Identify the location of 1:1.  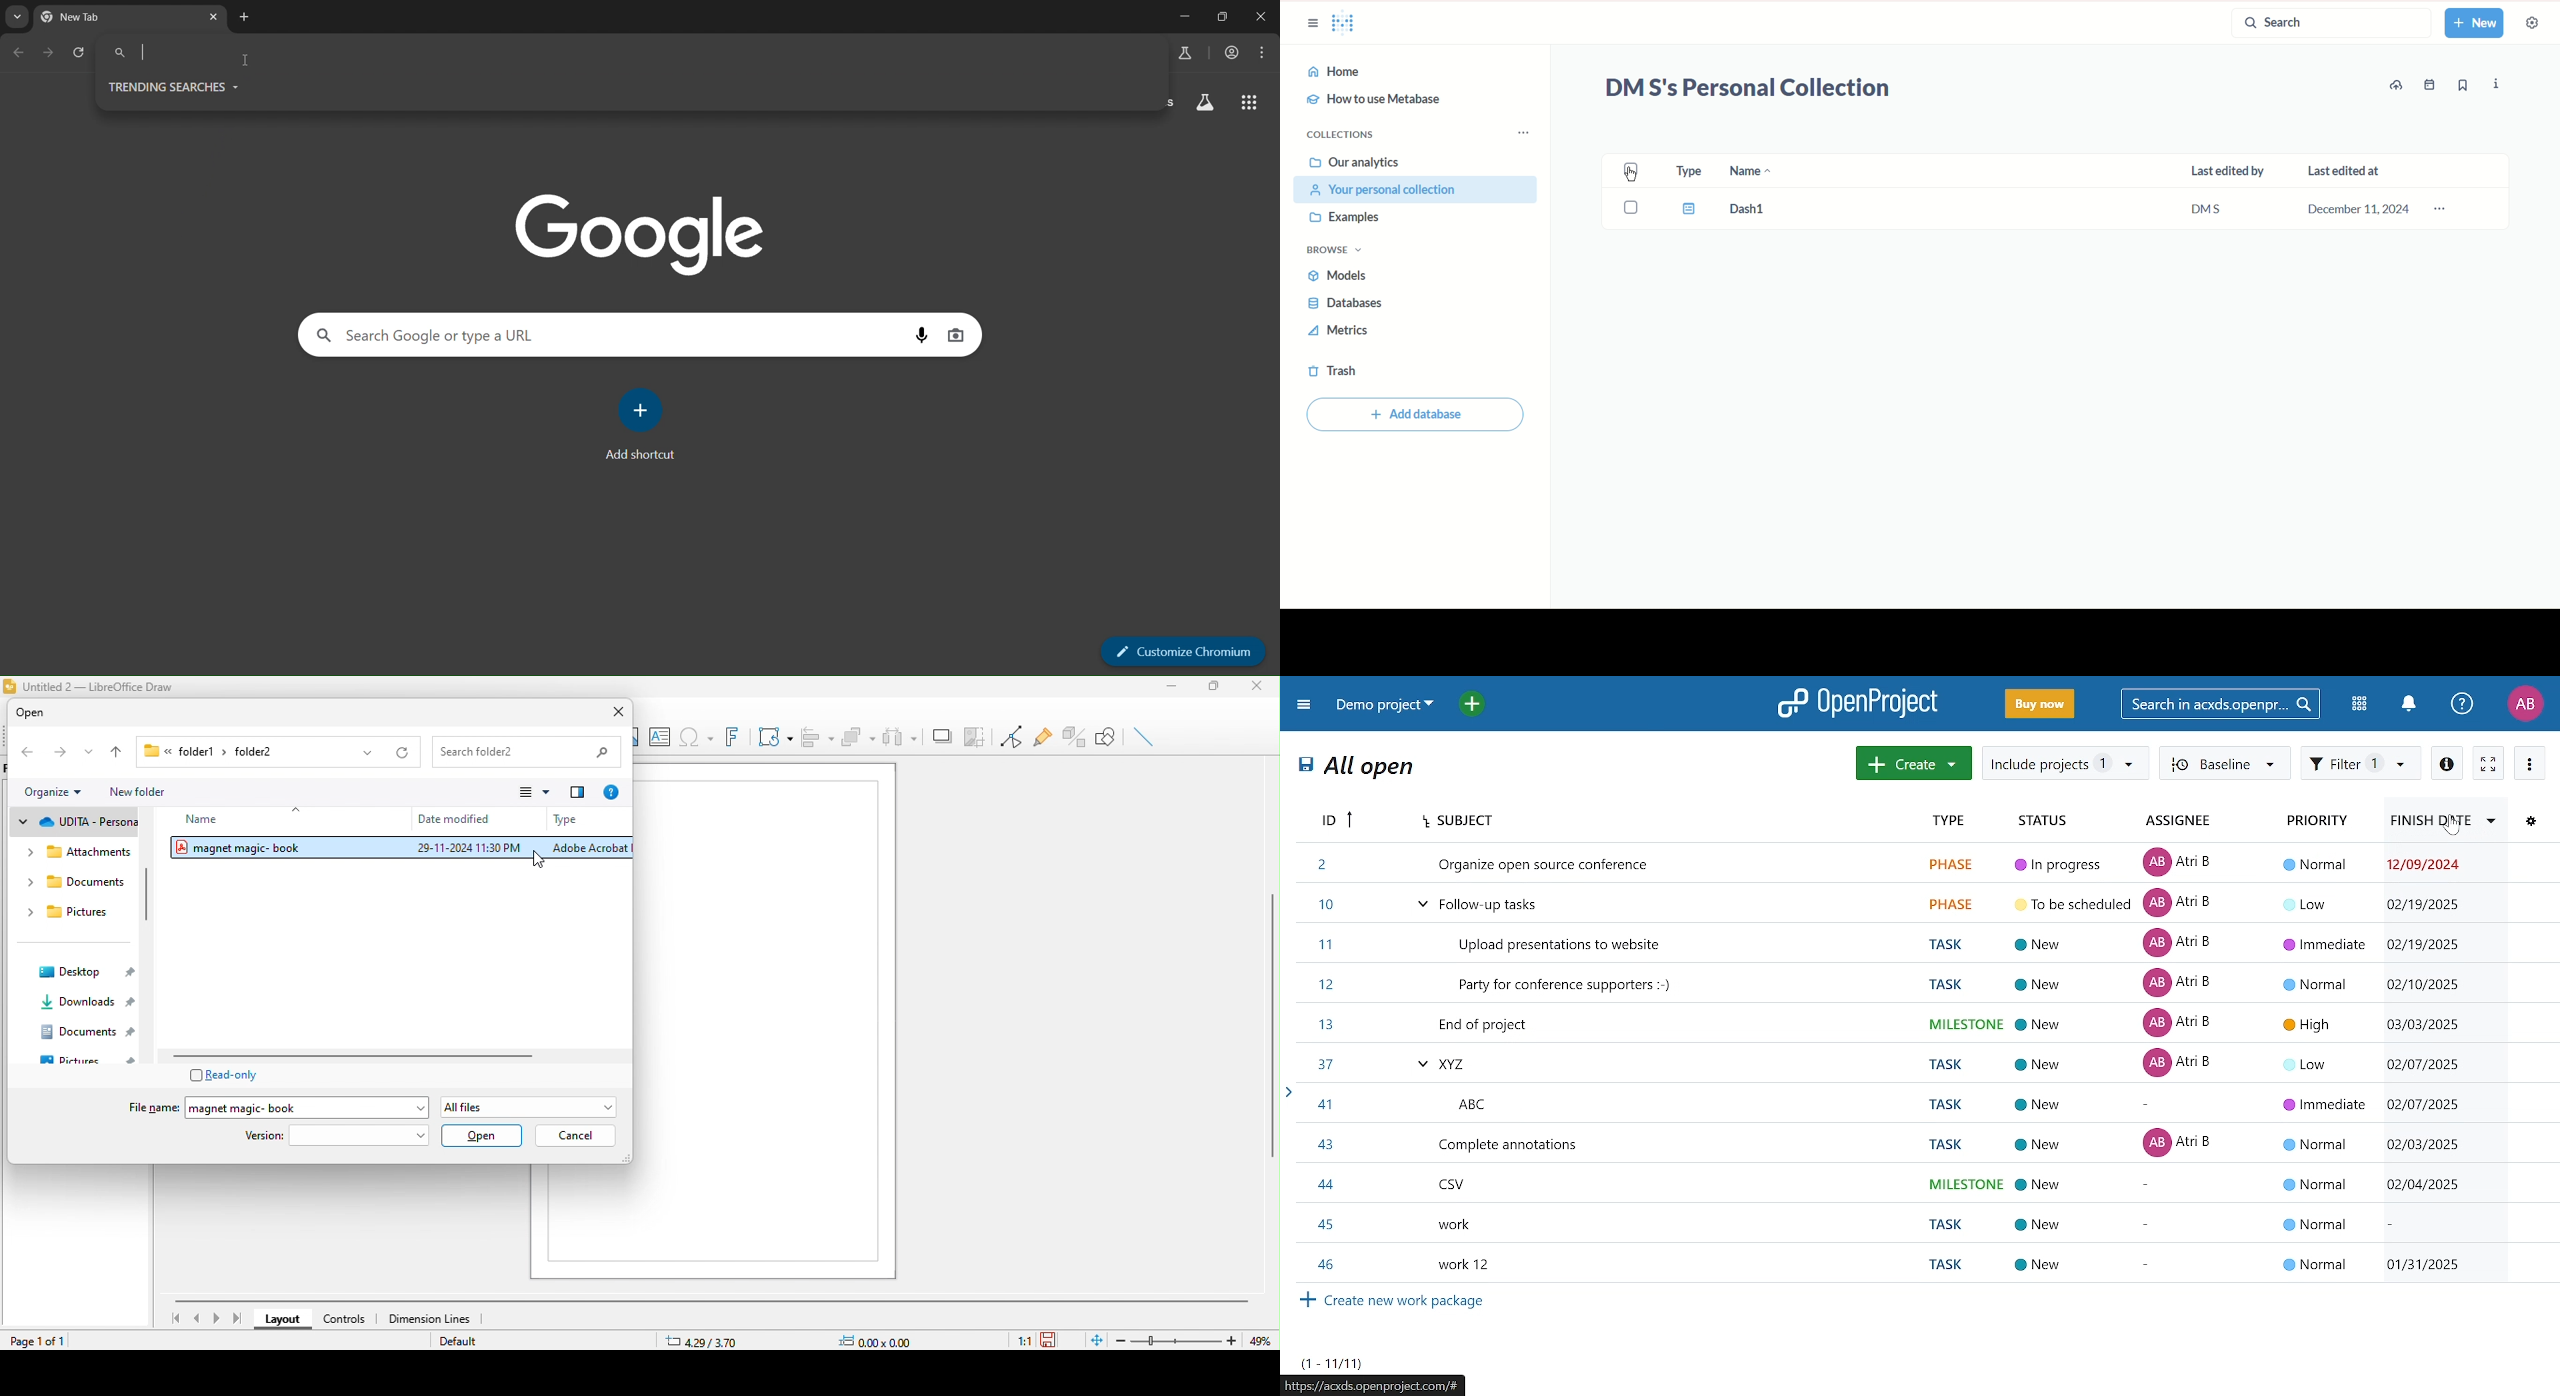
(1020, 1339).